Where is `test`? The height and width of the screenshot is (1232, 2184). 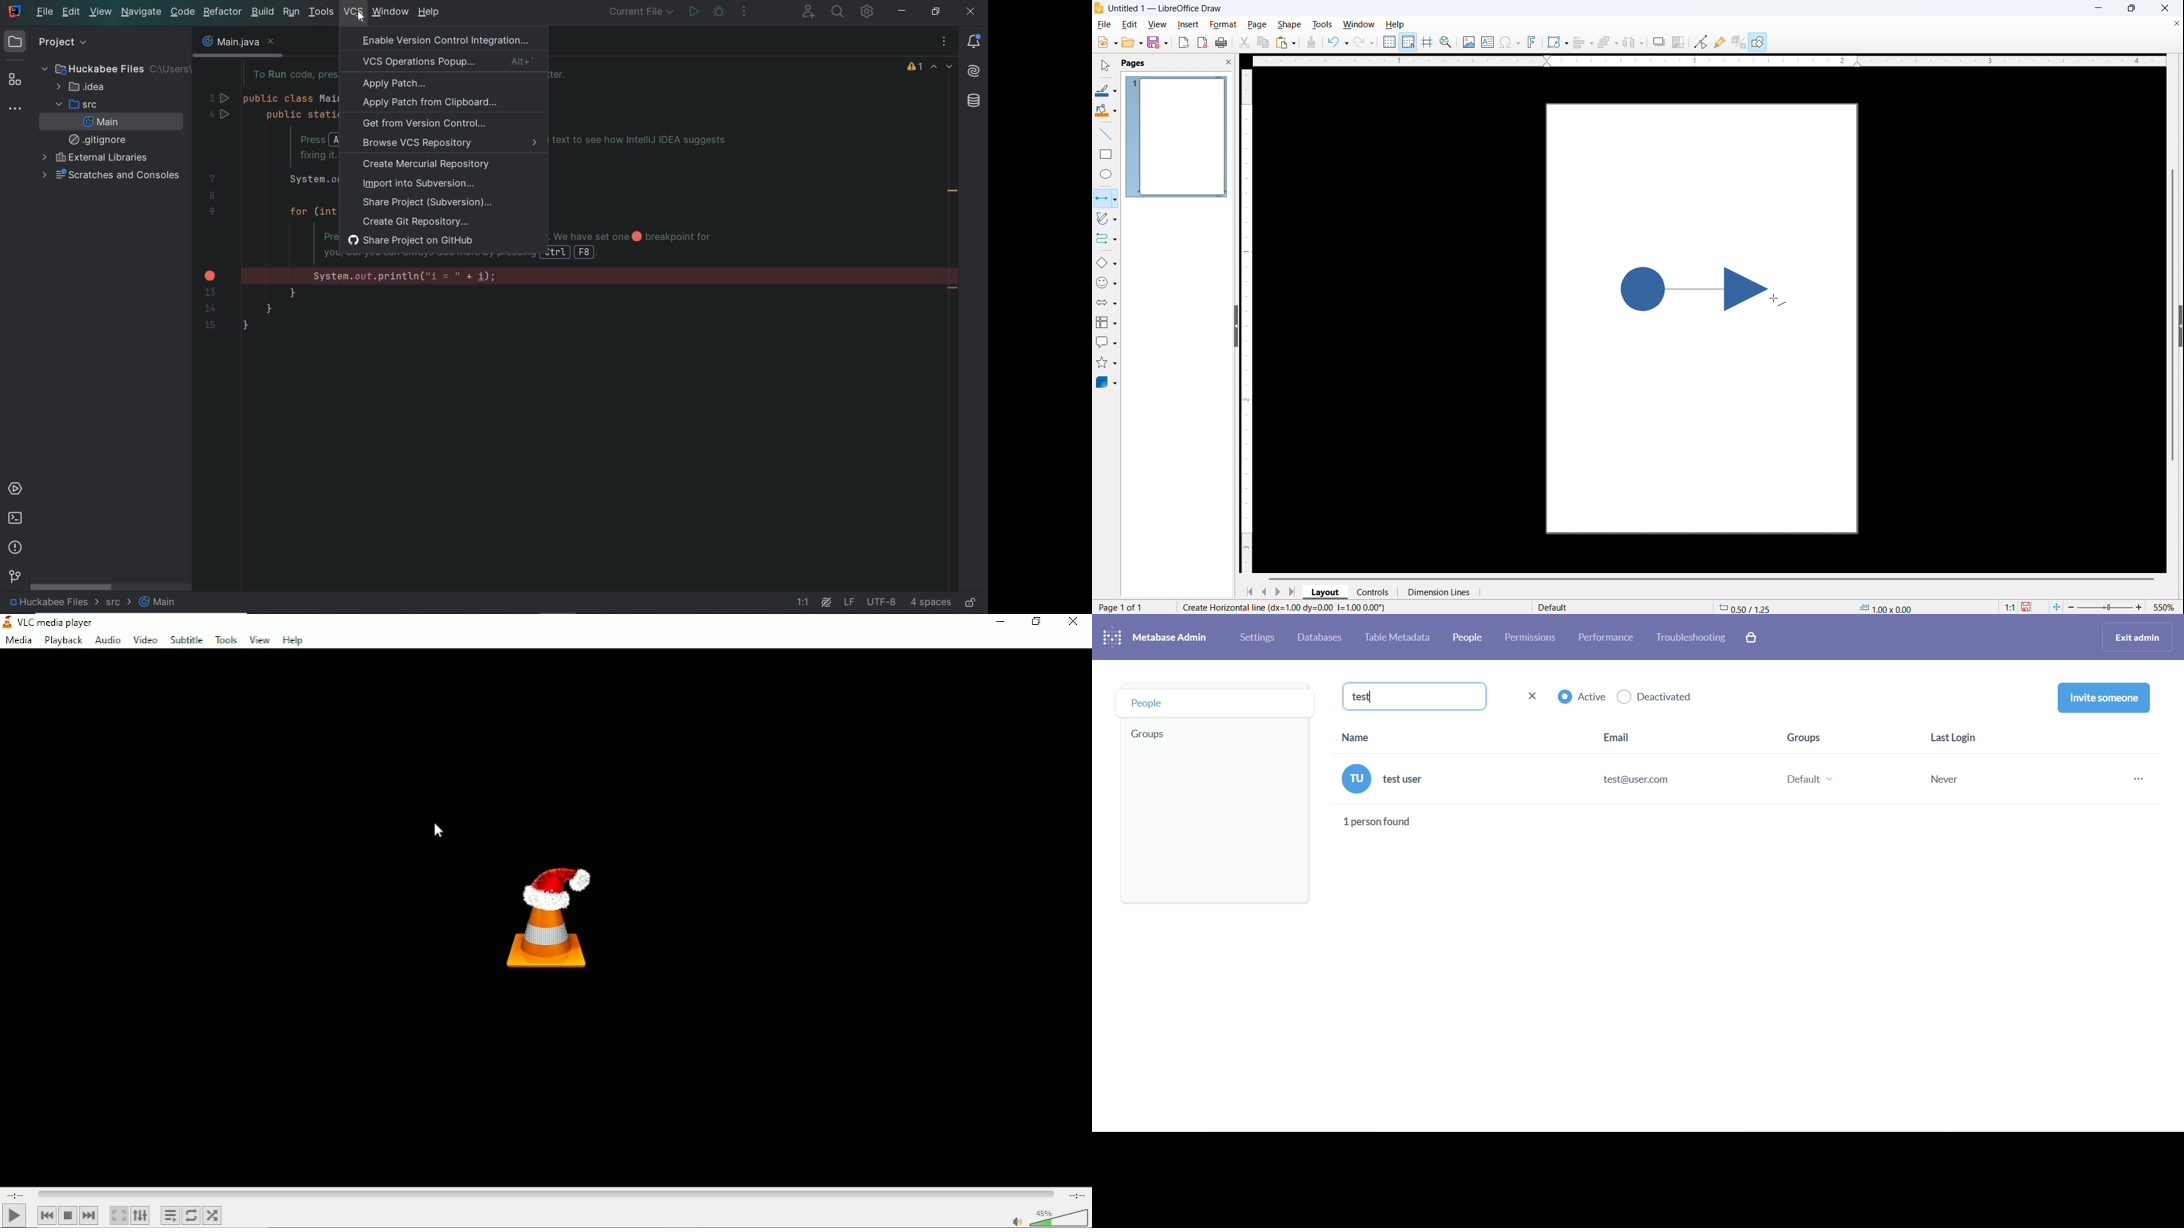
test is located at coordinates (1417, 698).